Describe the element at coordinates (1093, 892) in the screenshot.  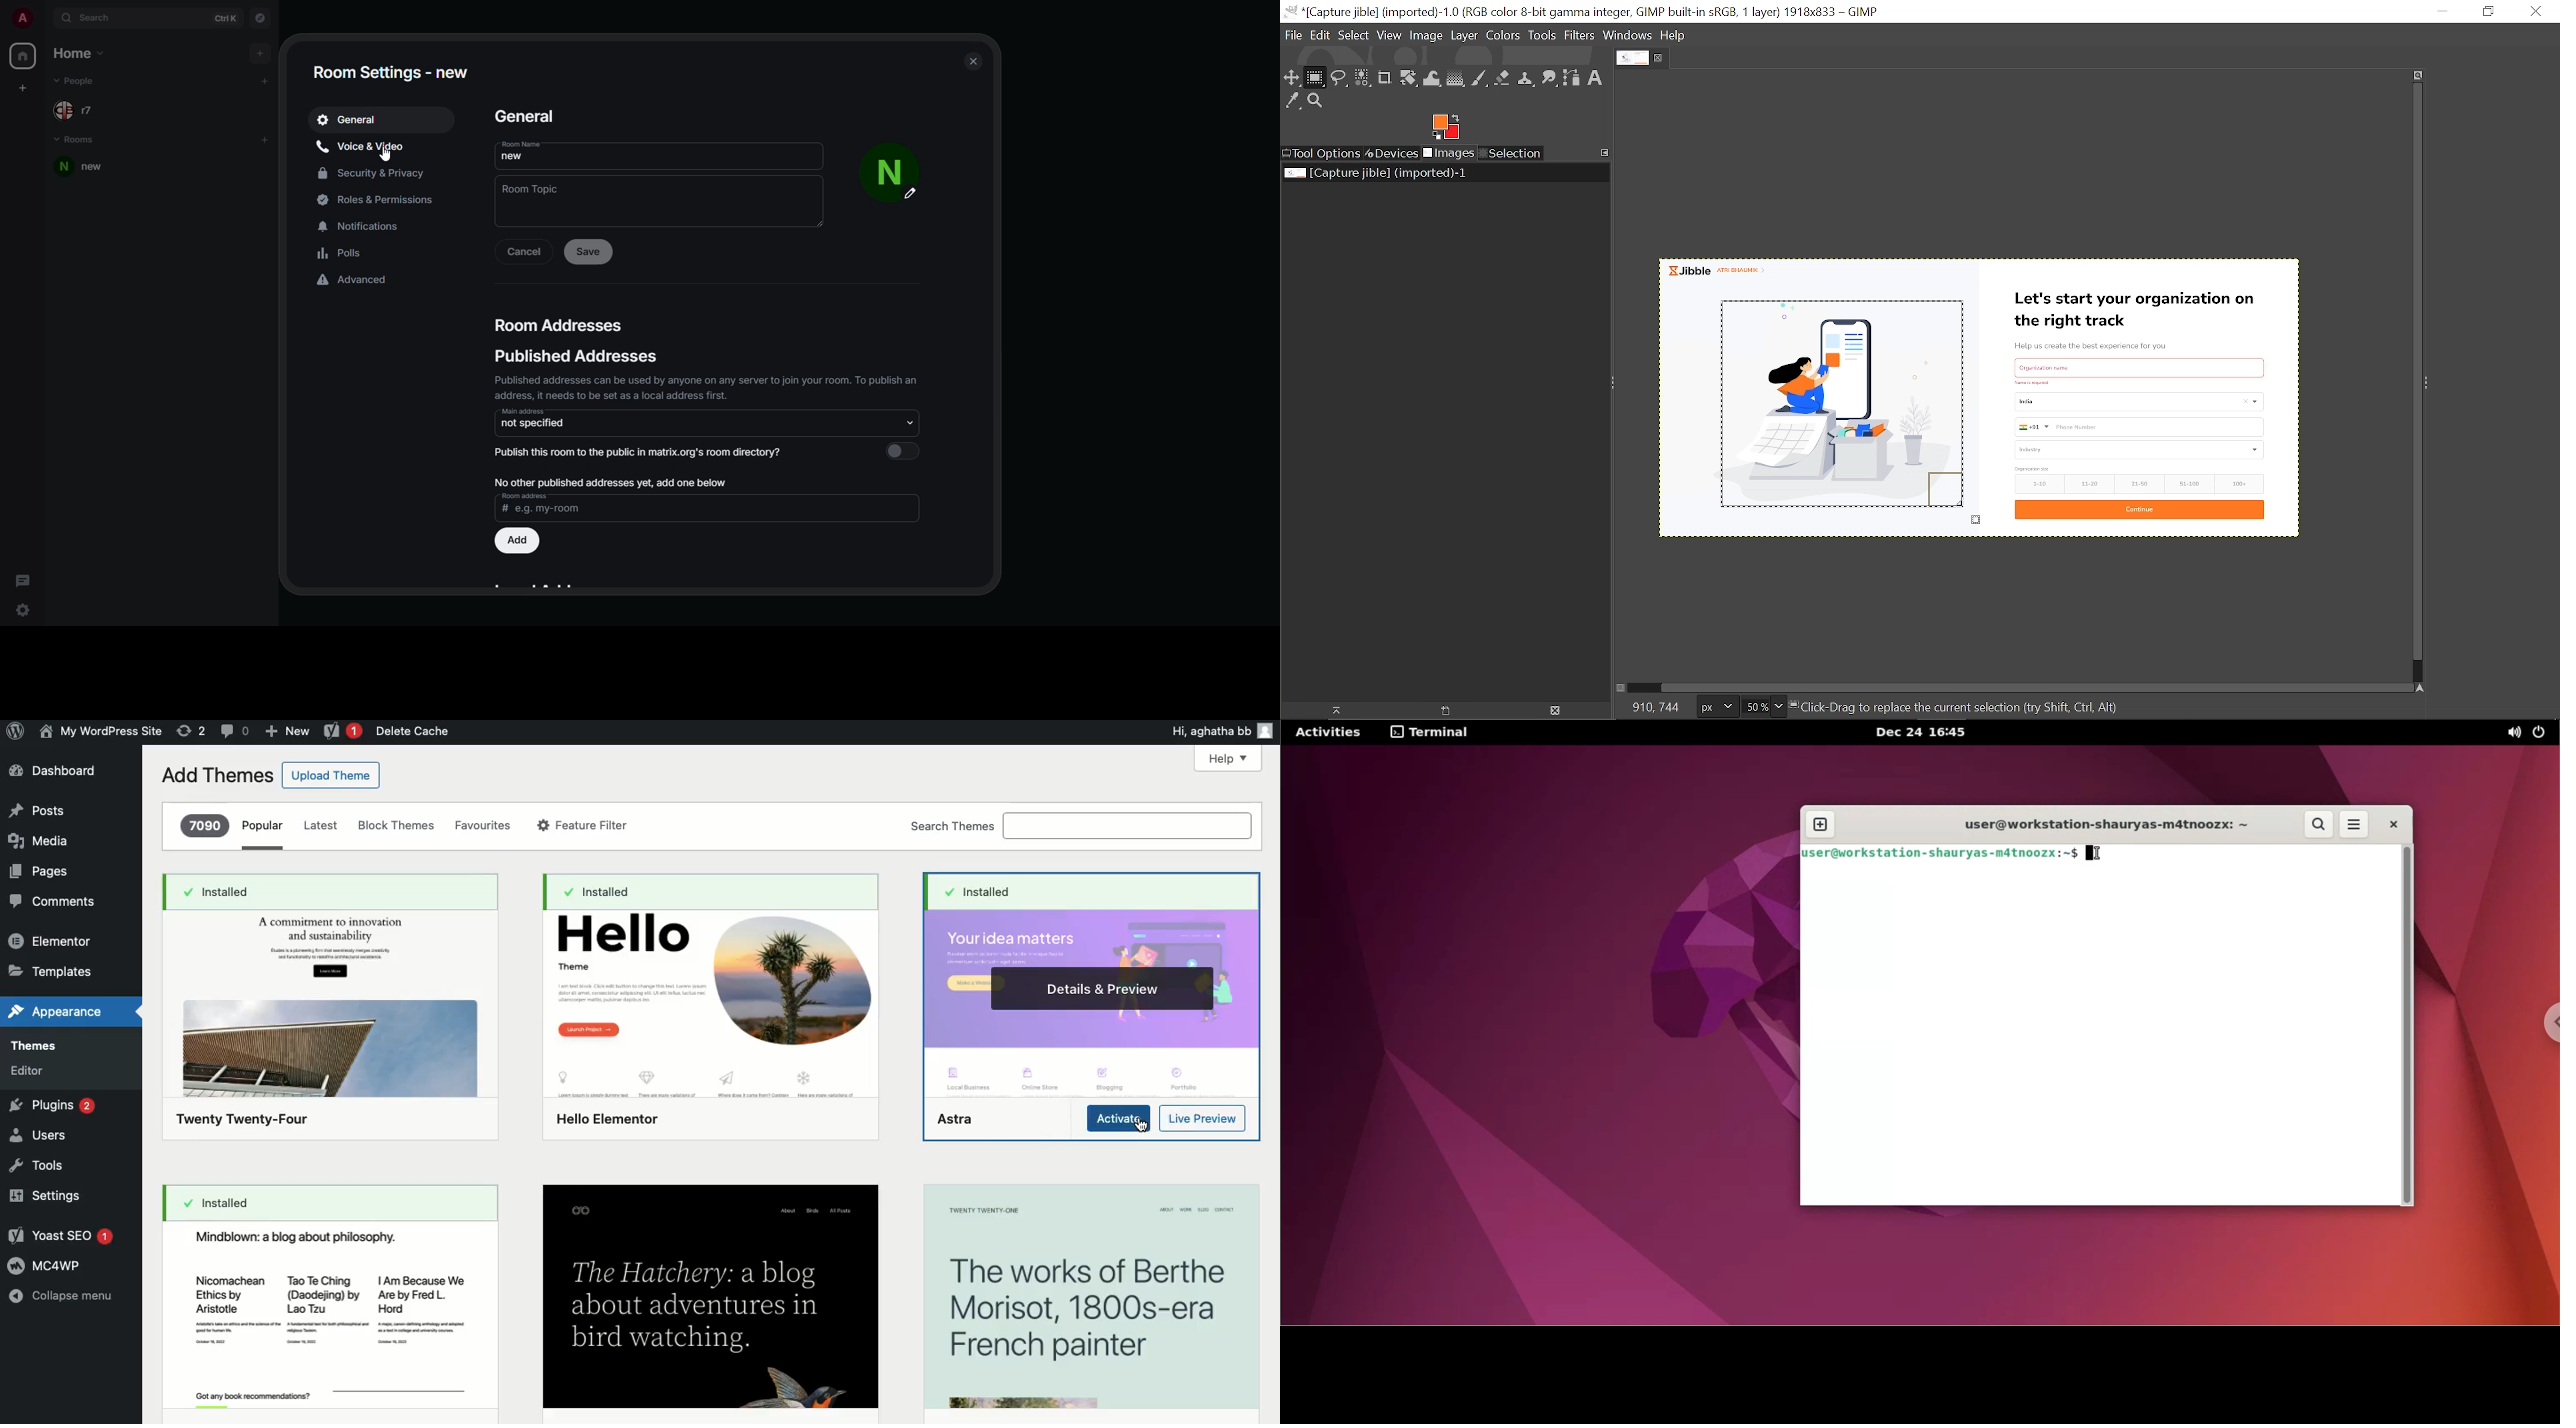
I see `Installed` at that location.